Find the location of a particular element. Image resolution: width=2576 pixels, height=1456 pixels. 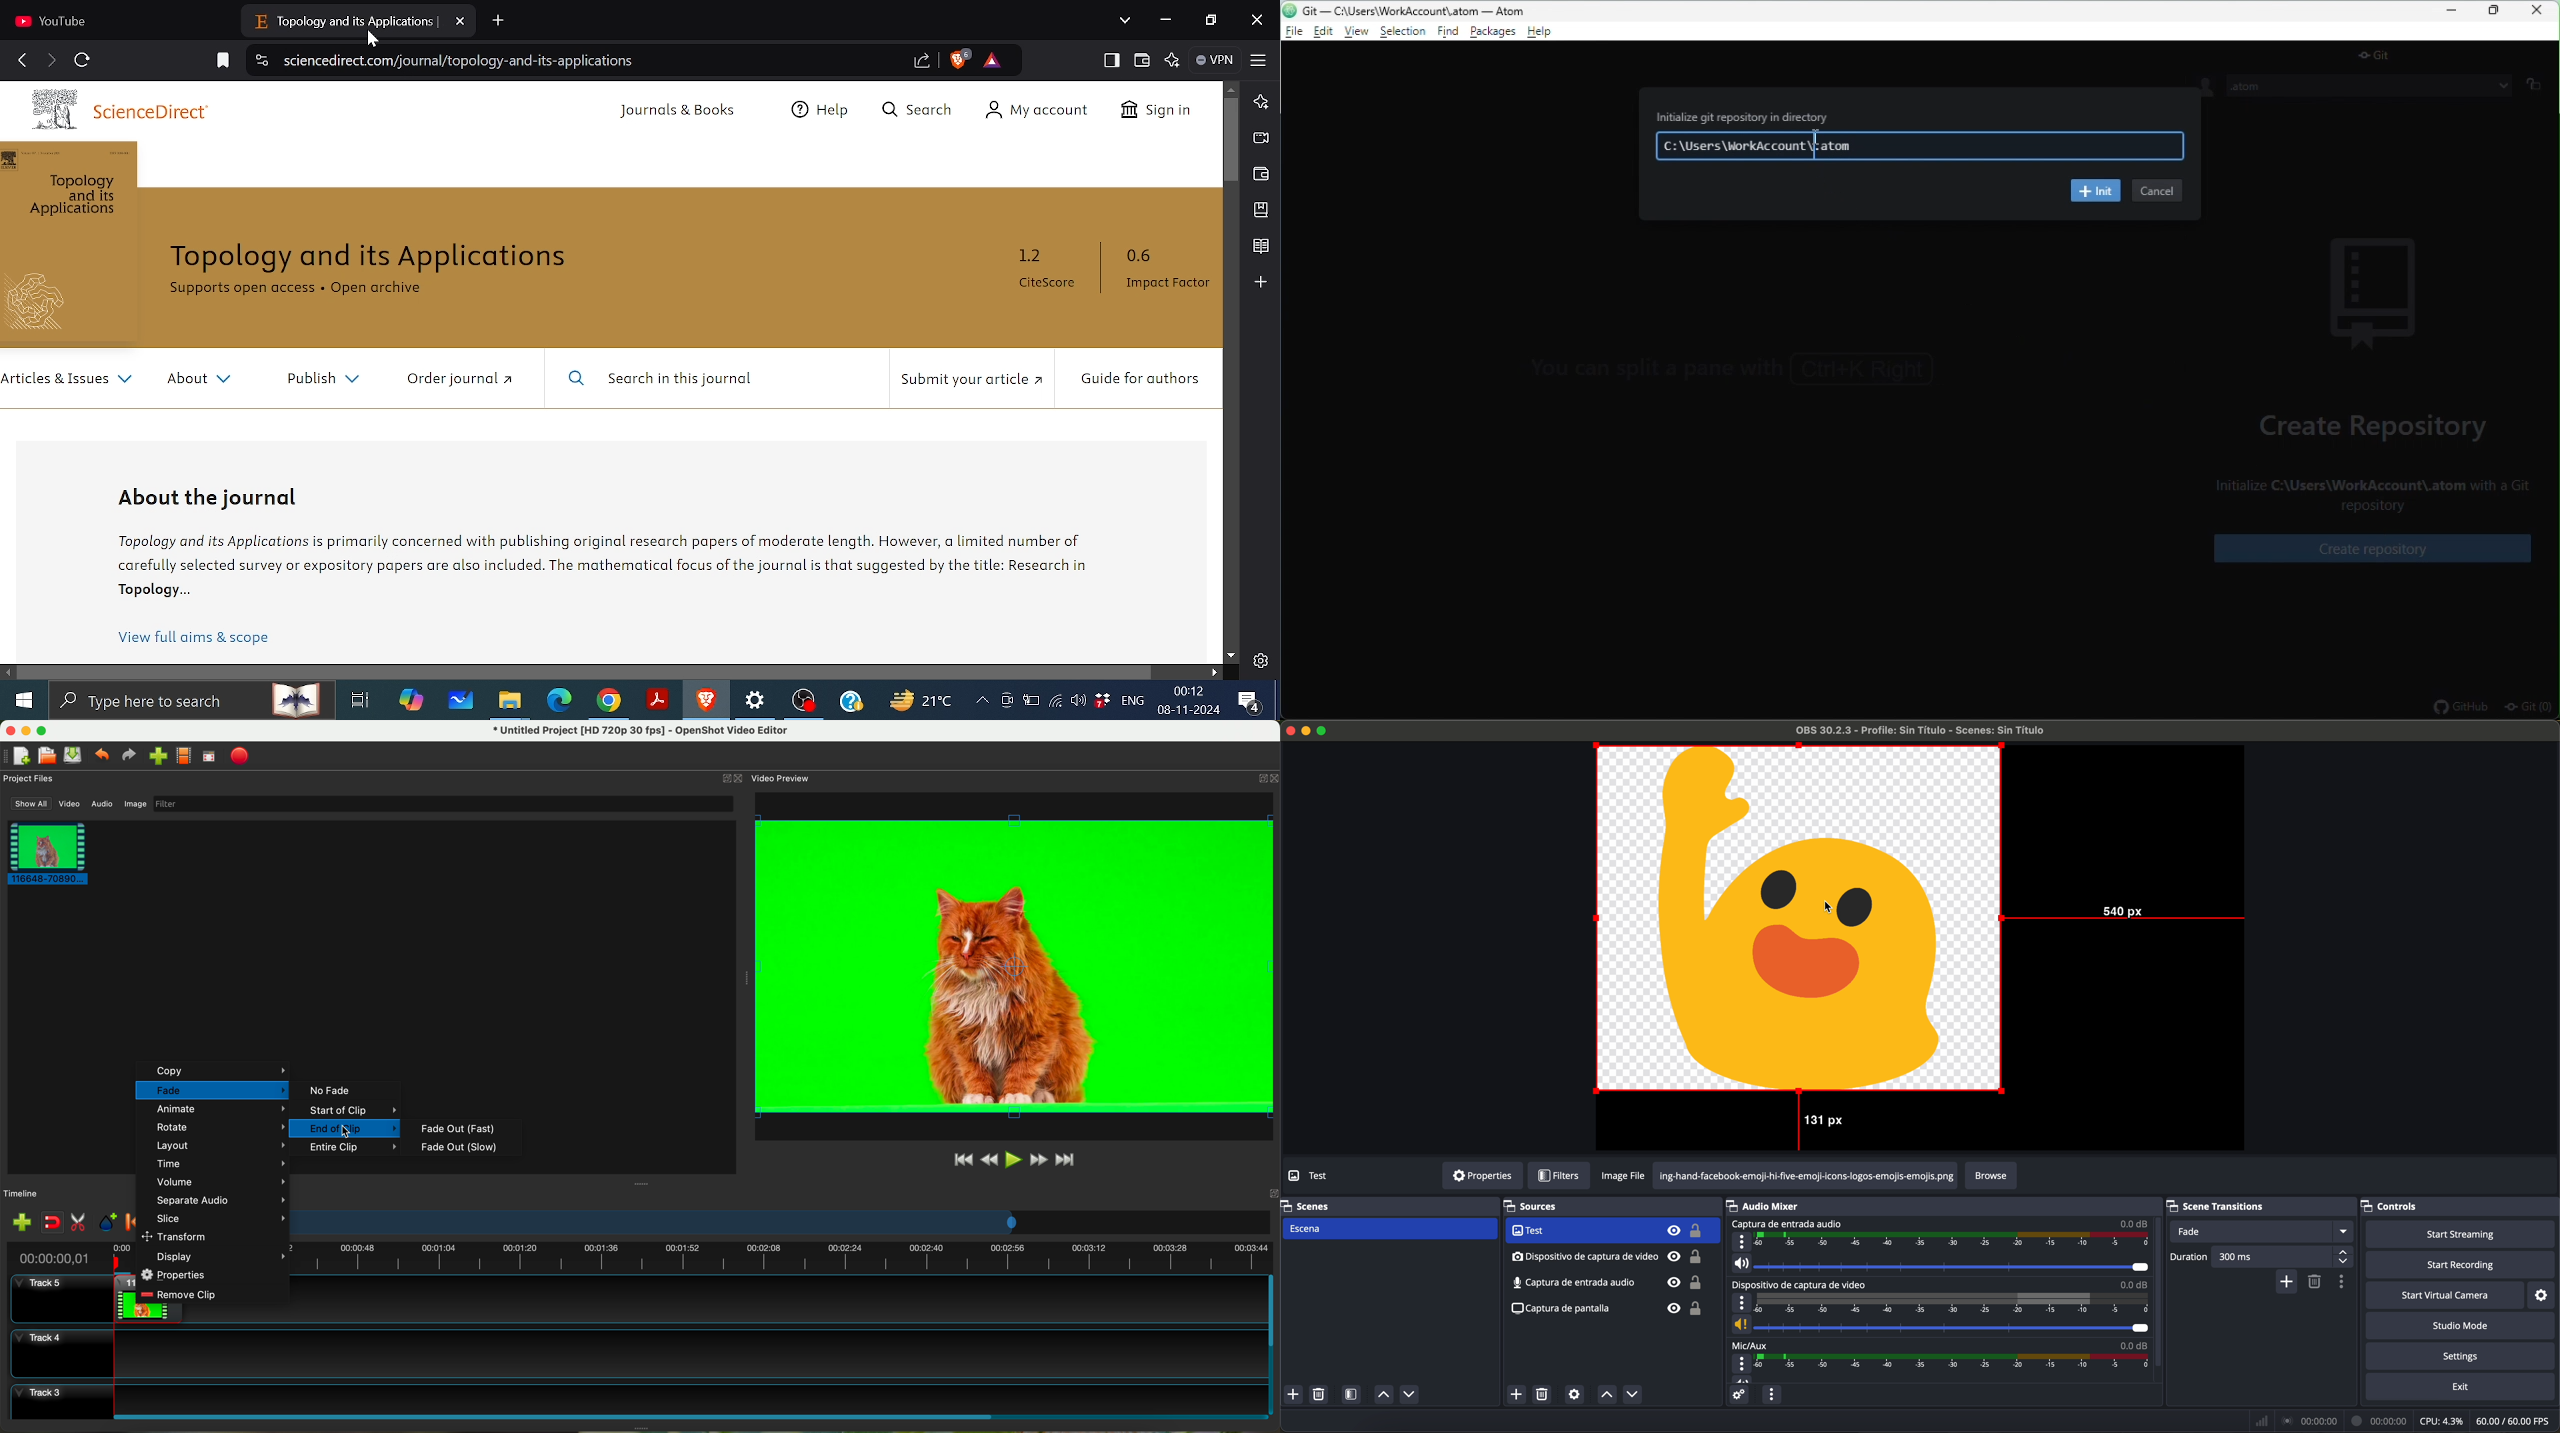

131 px distance is located at coordinates (1817, 1124).